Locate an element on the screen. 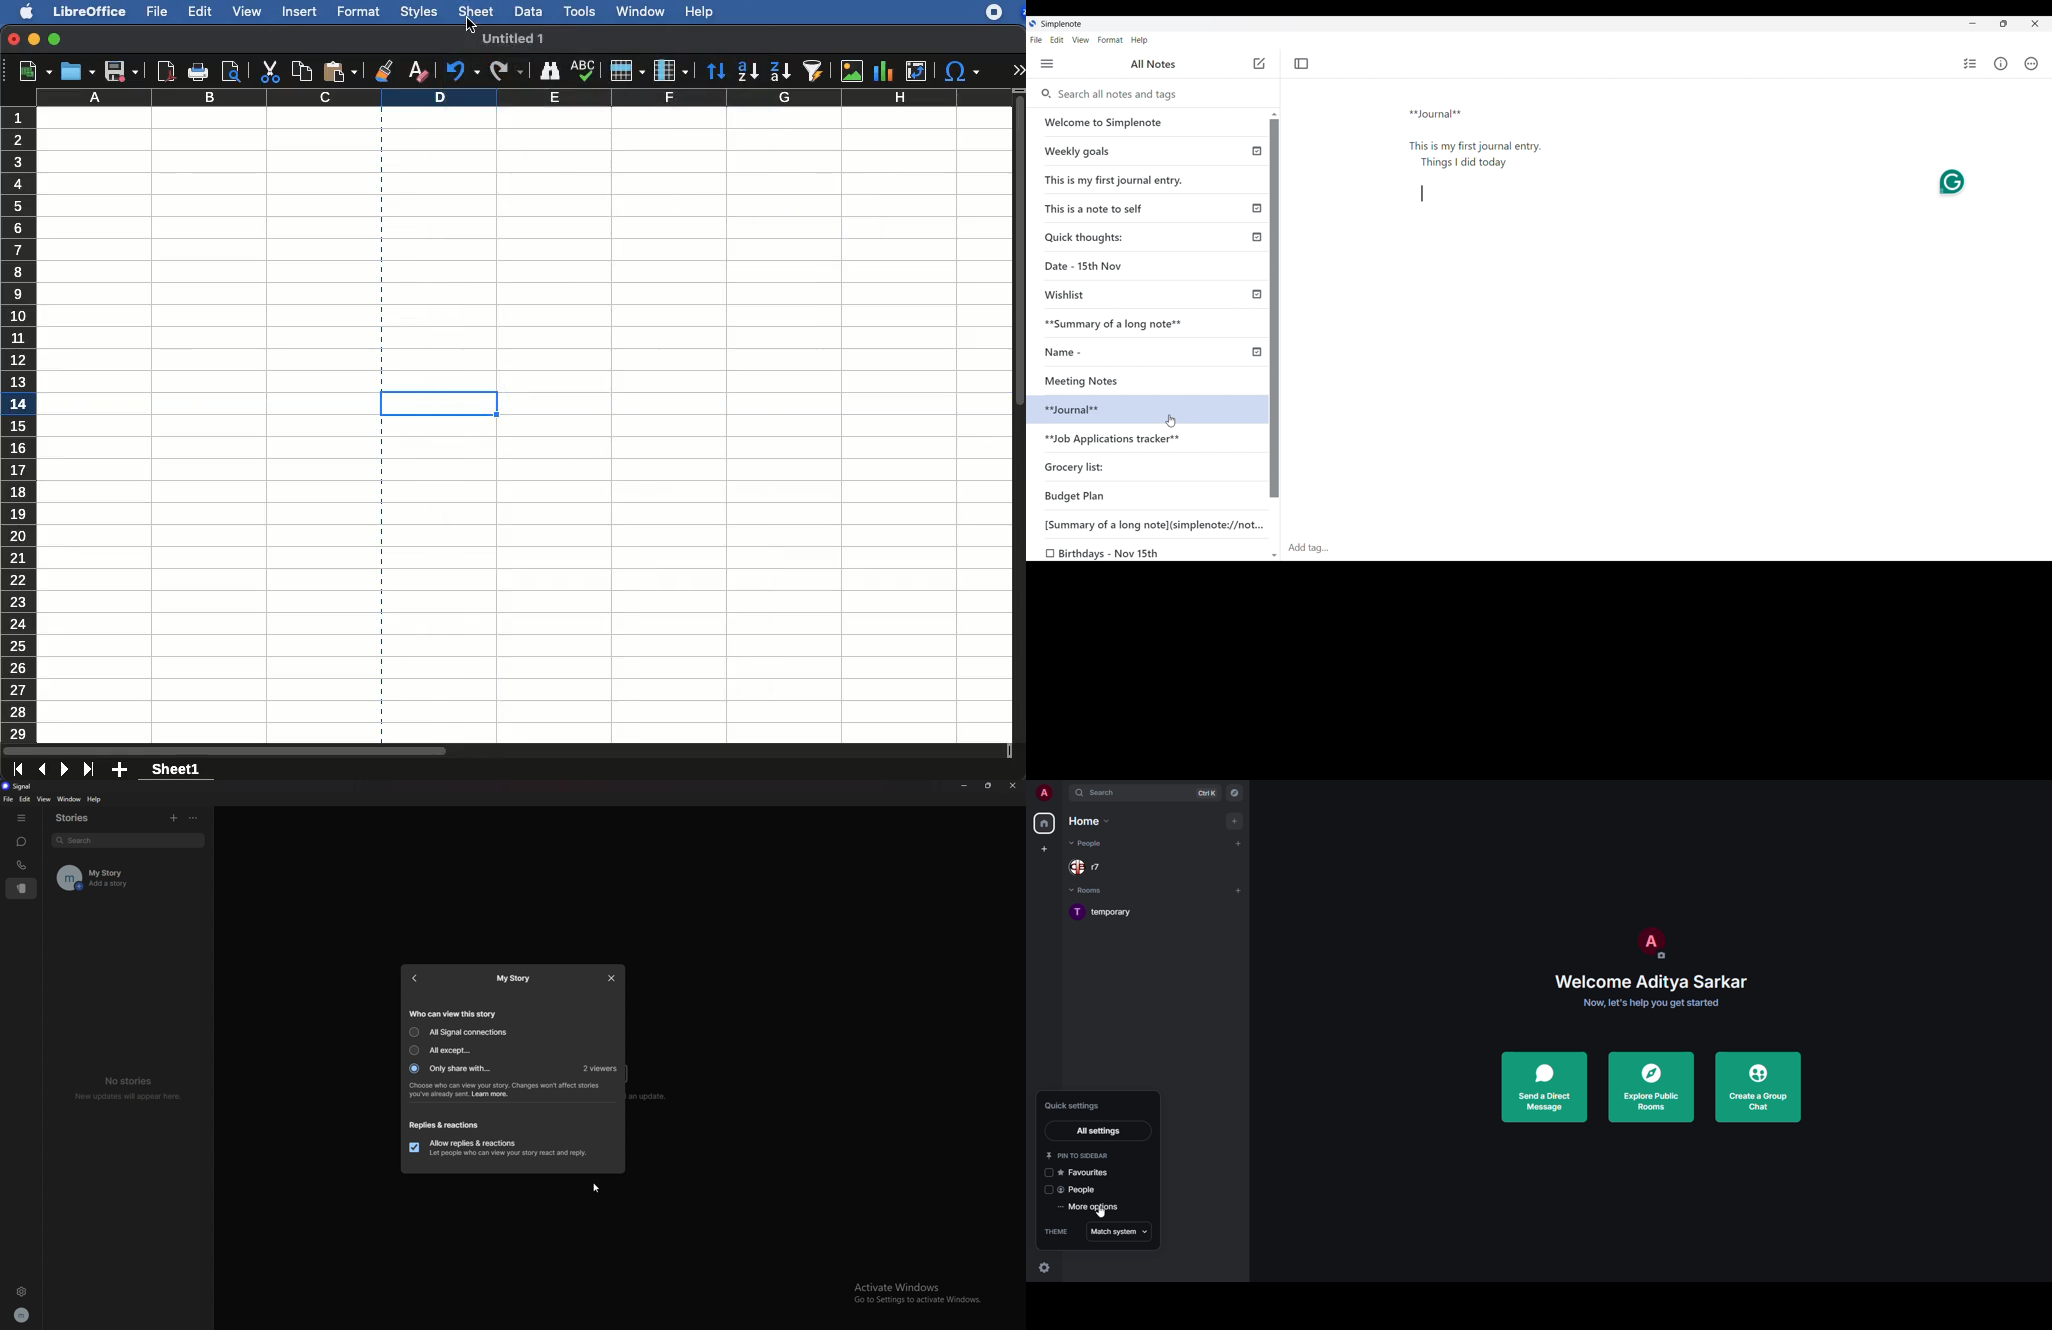 This screenshot has height=1344, width=2072. Wishlist is located at coordinates (1069, 295).